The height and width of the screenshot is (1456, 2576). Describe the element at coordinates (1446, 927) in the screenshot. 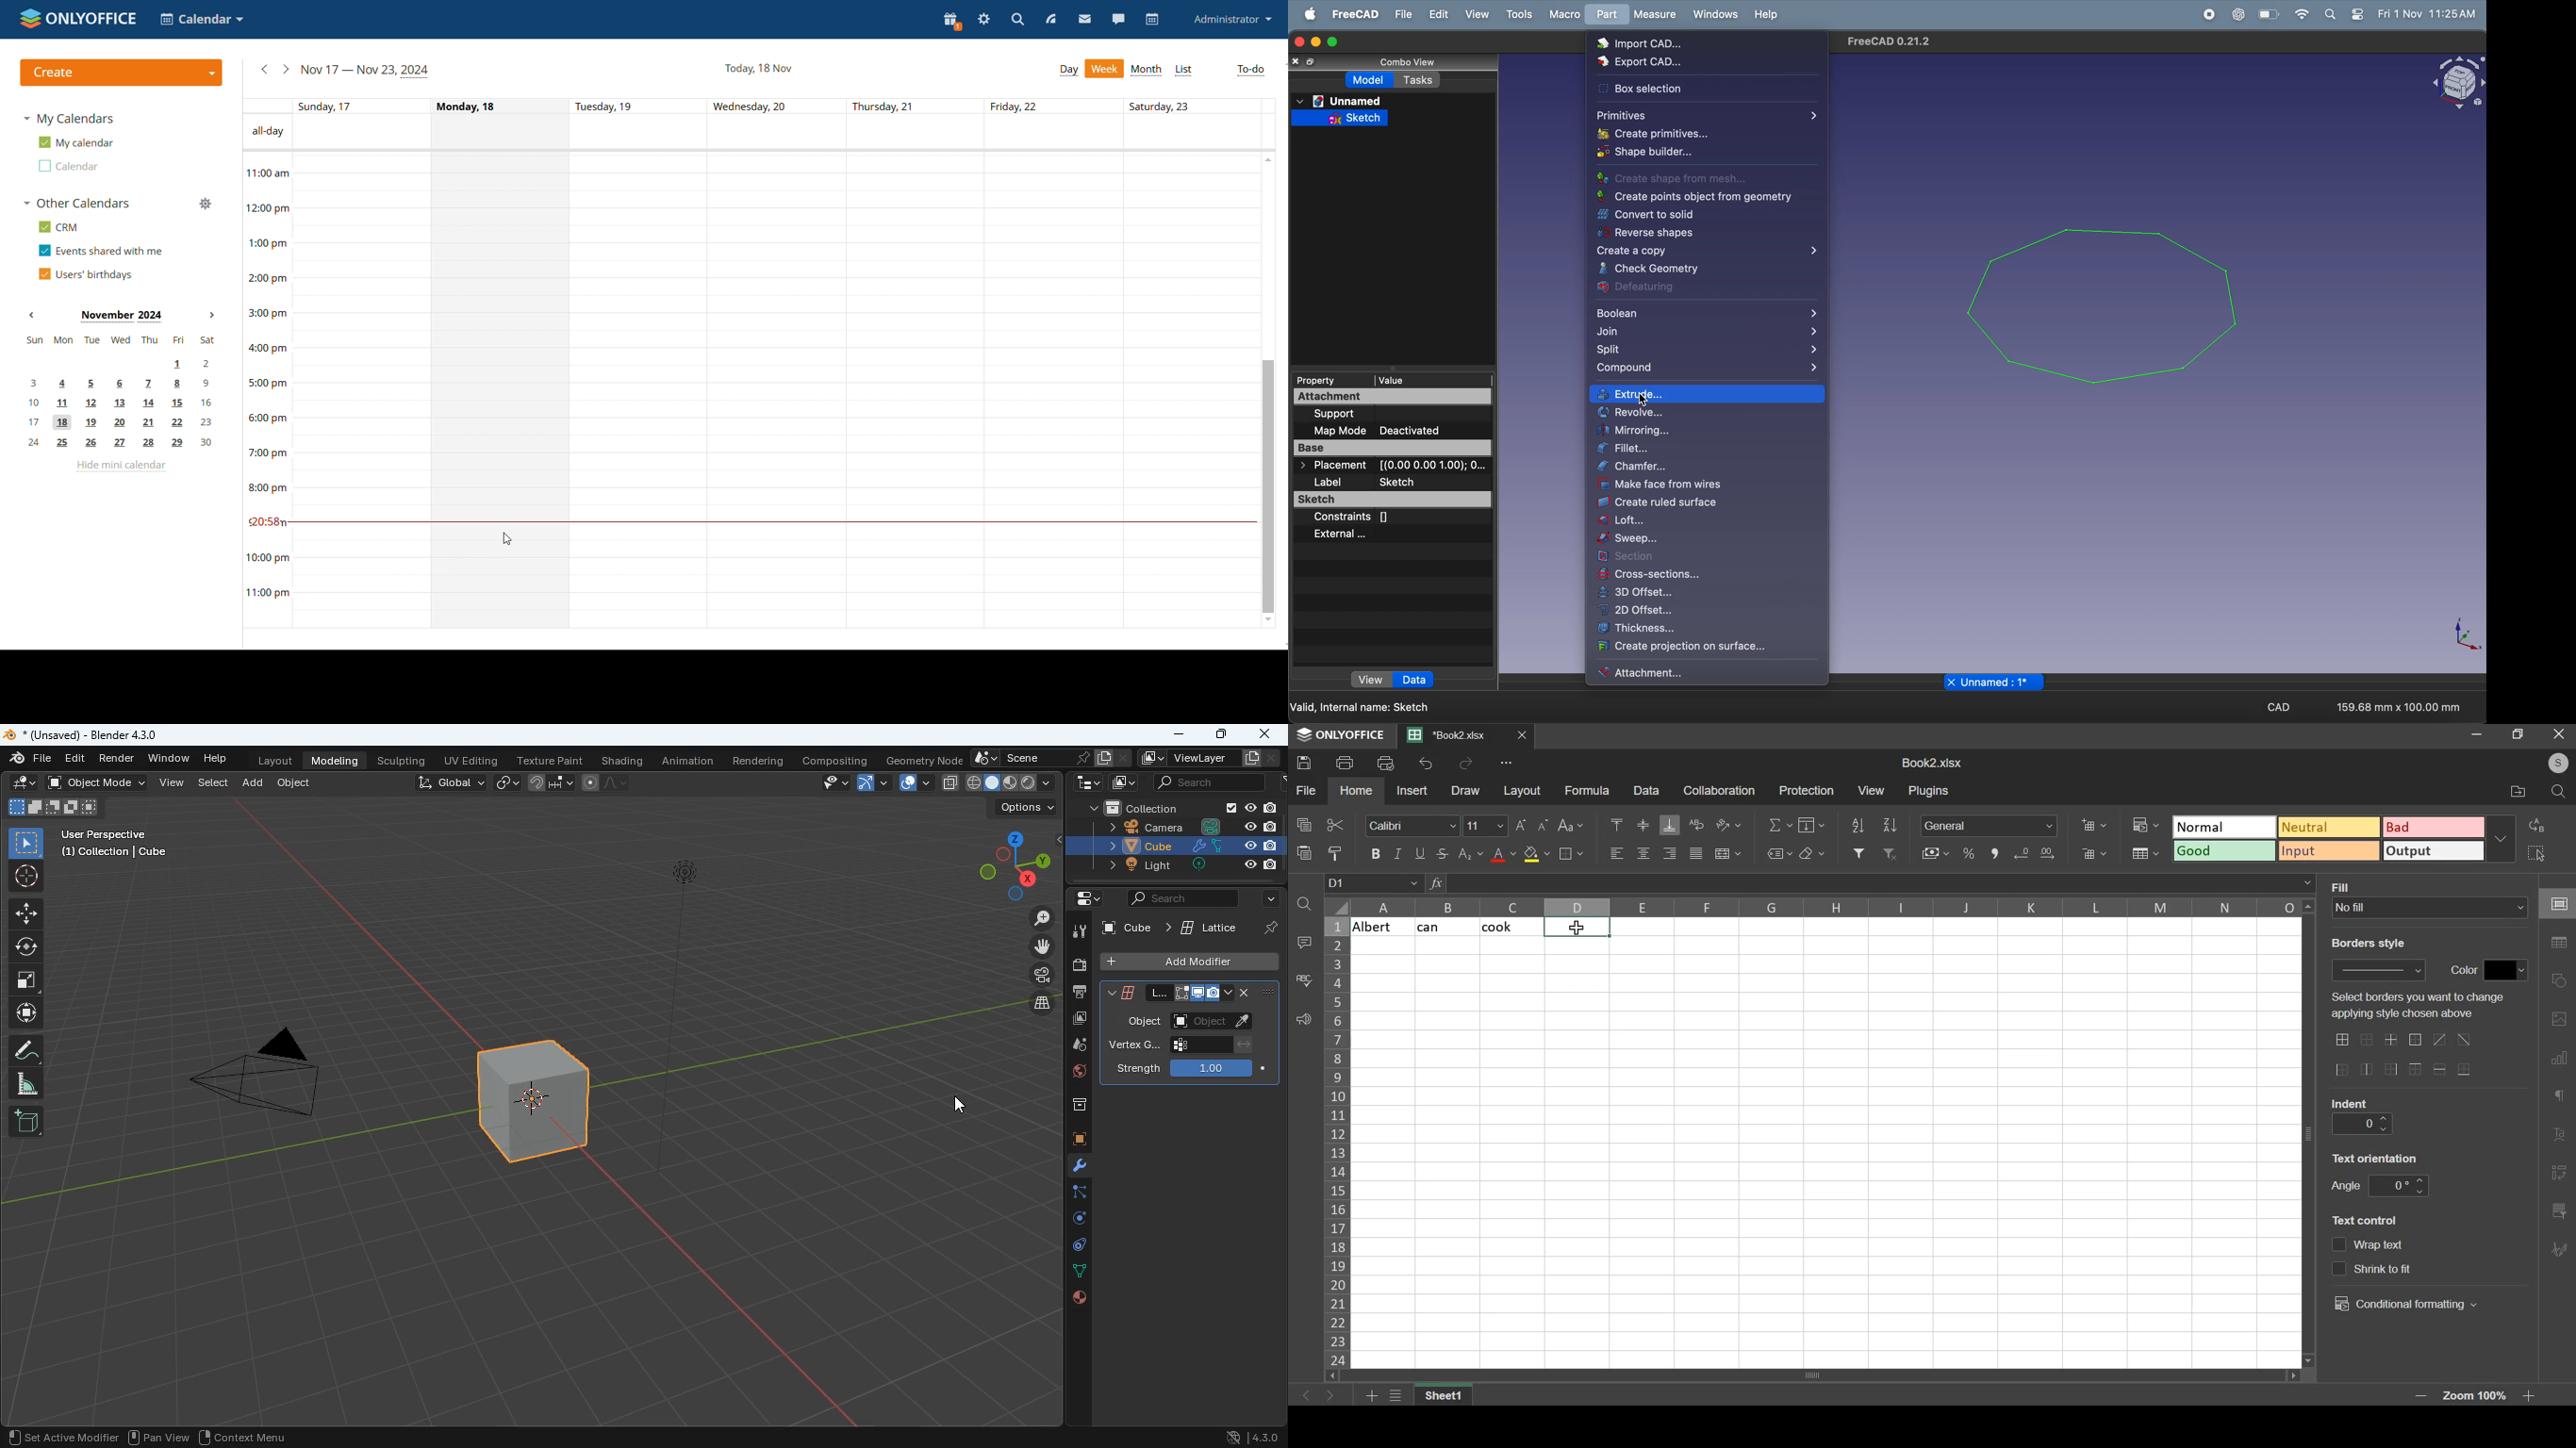

I see `cat` at that location.